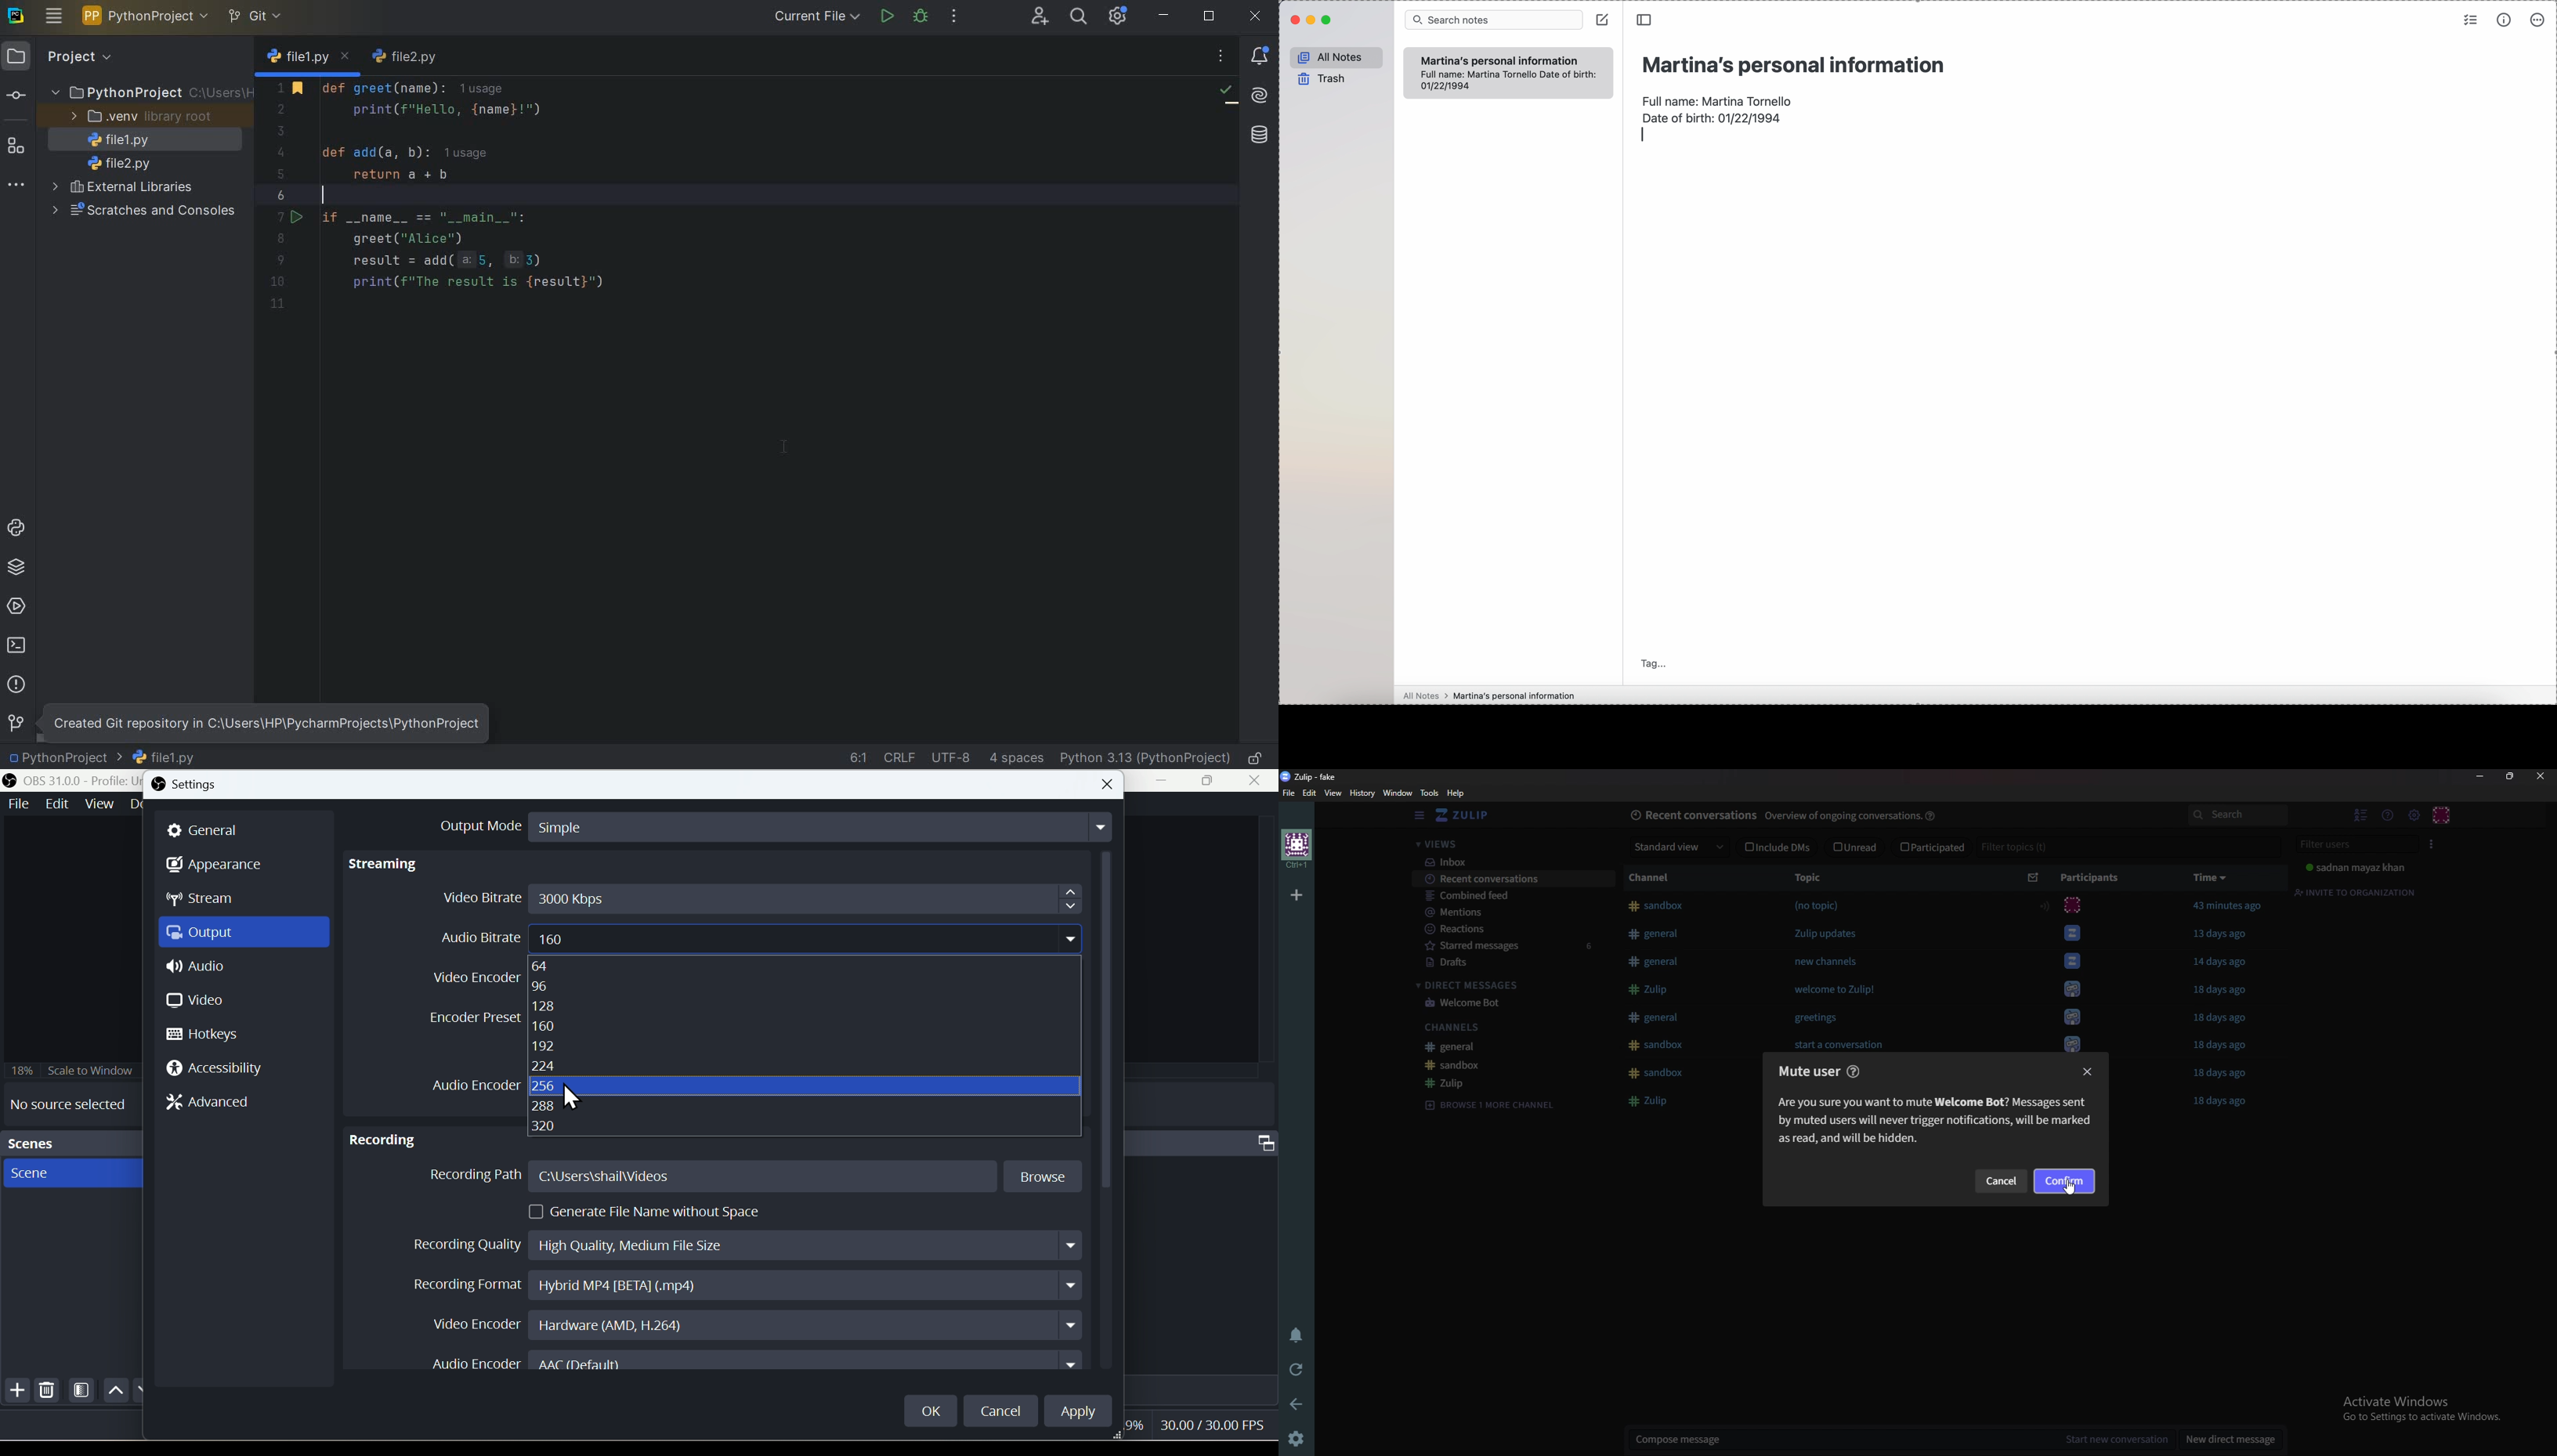  I want to click on video encoder, so click(472, 975).